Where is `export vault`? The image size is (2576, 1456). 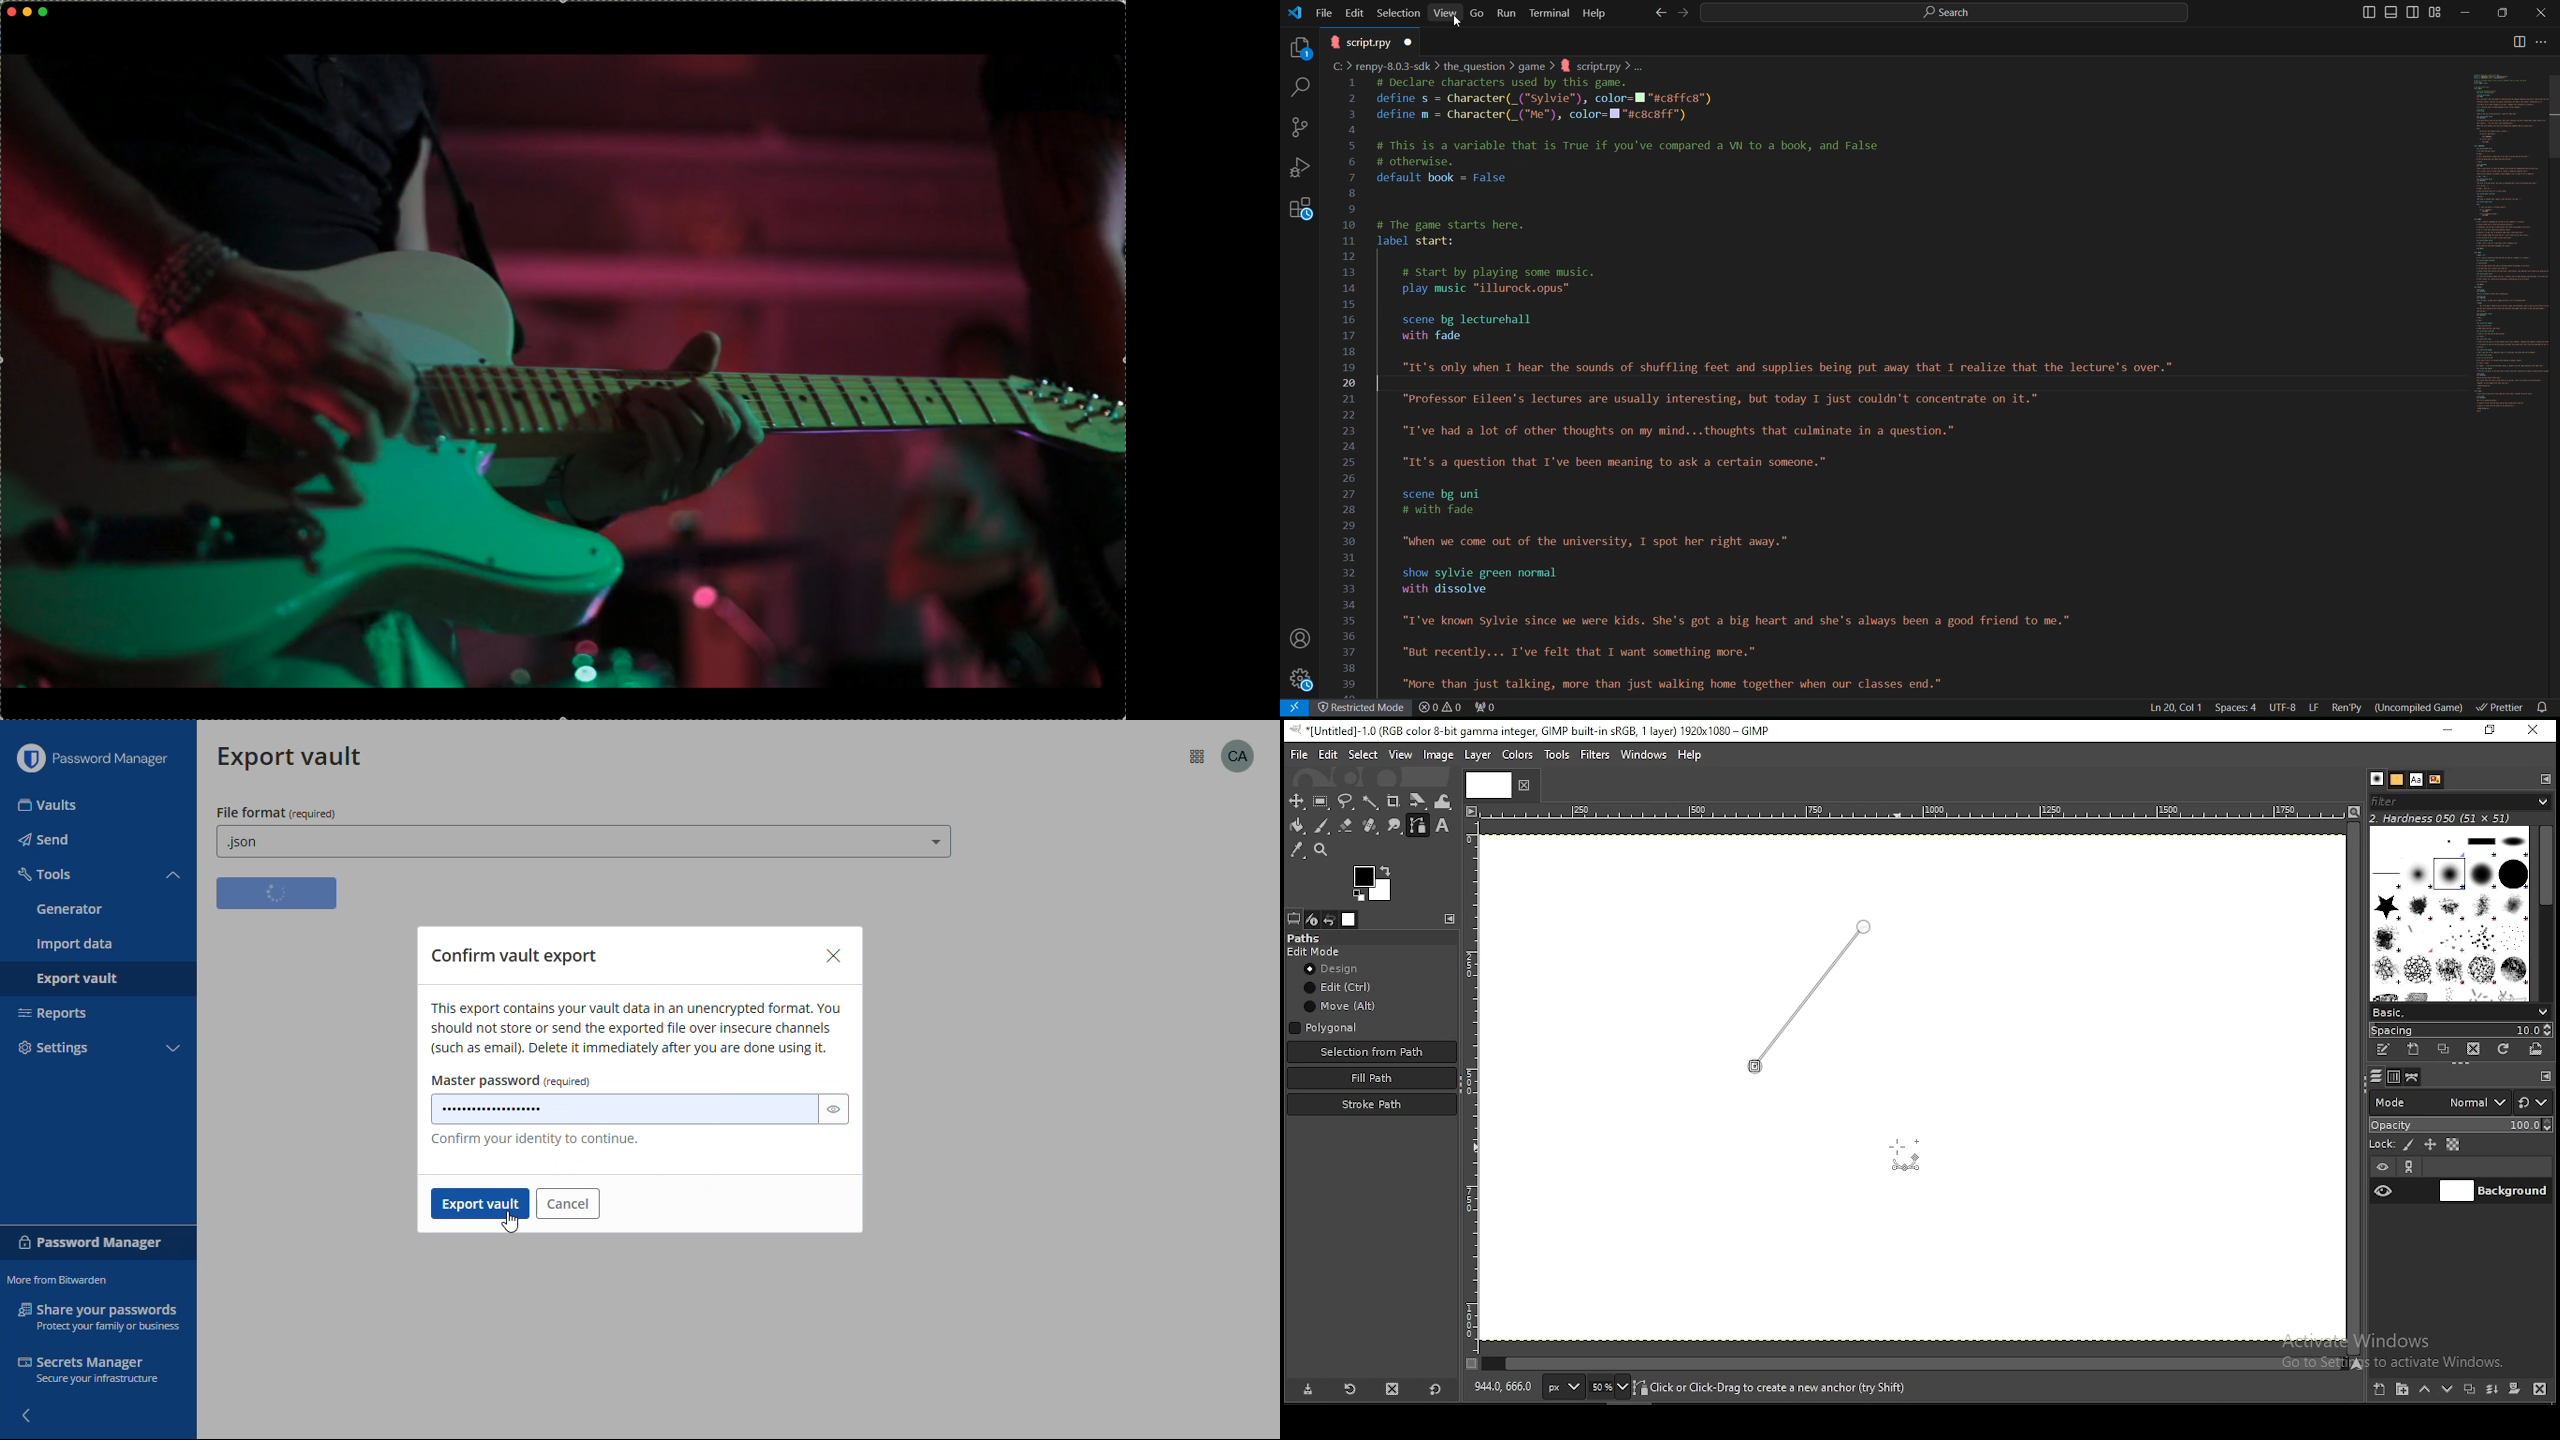
export vault is located at coordinates (480, 1205).